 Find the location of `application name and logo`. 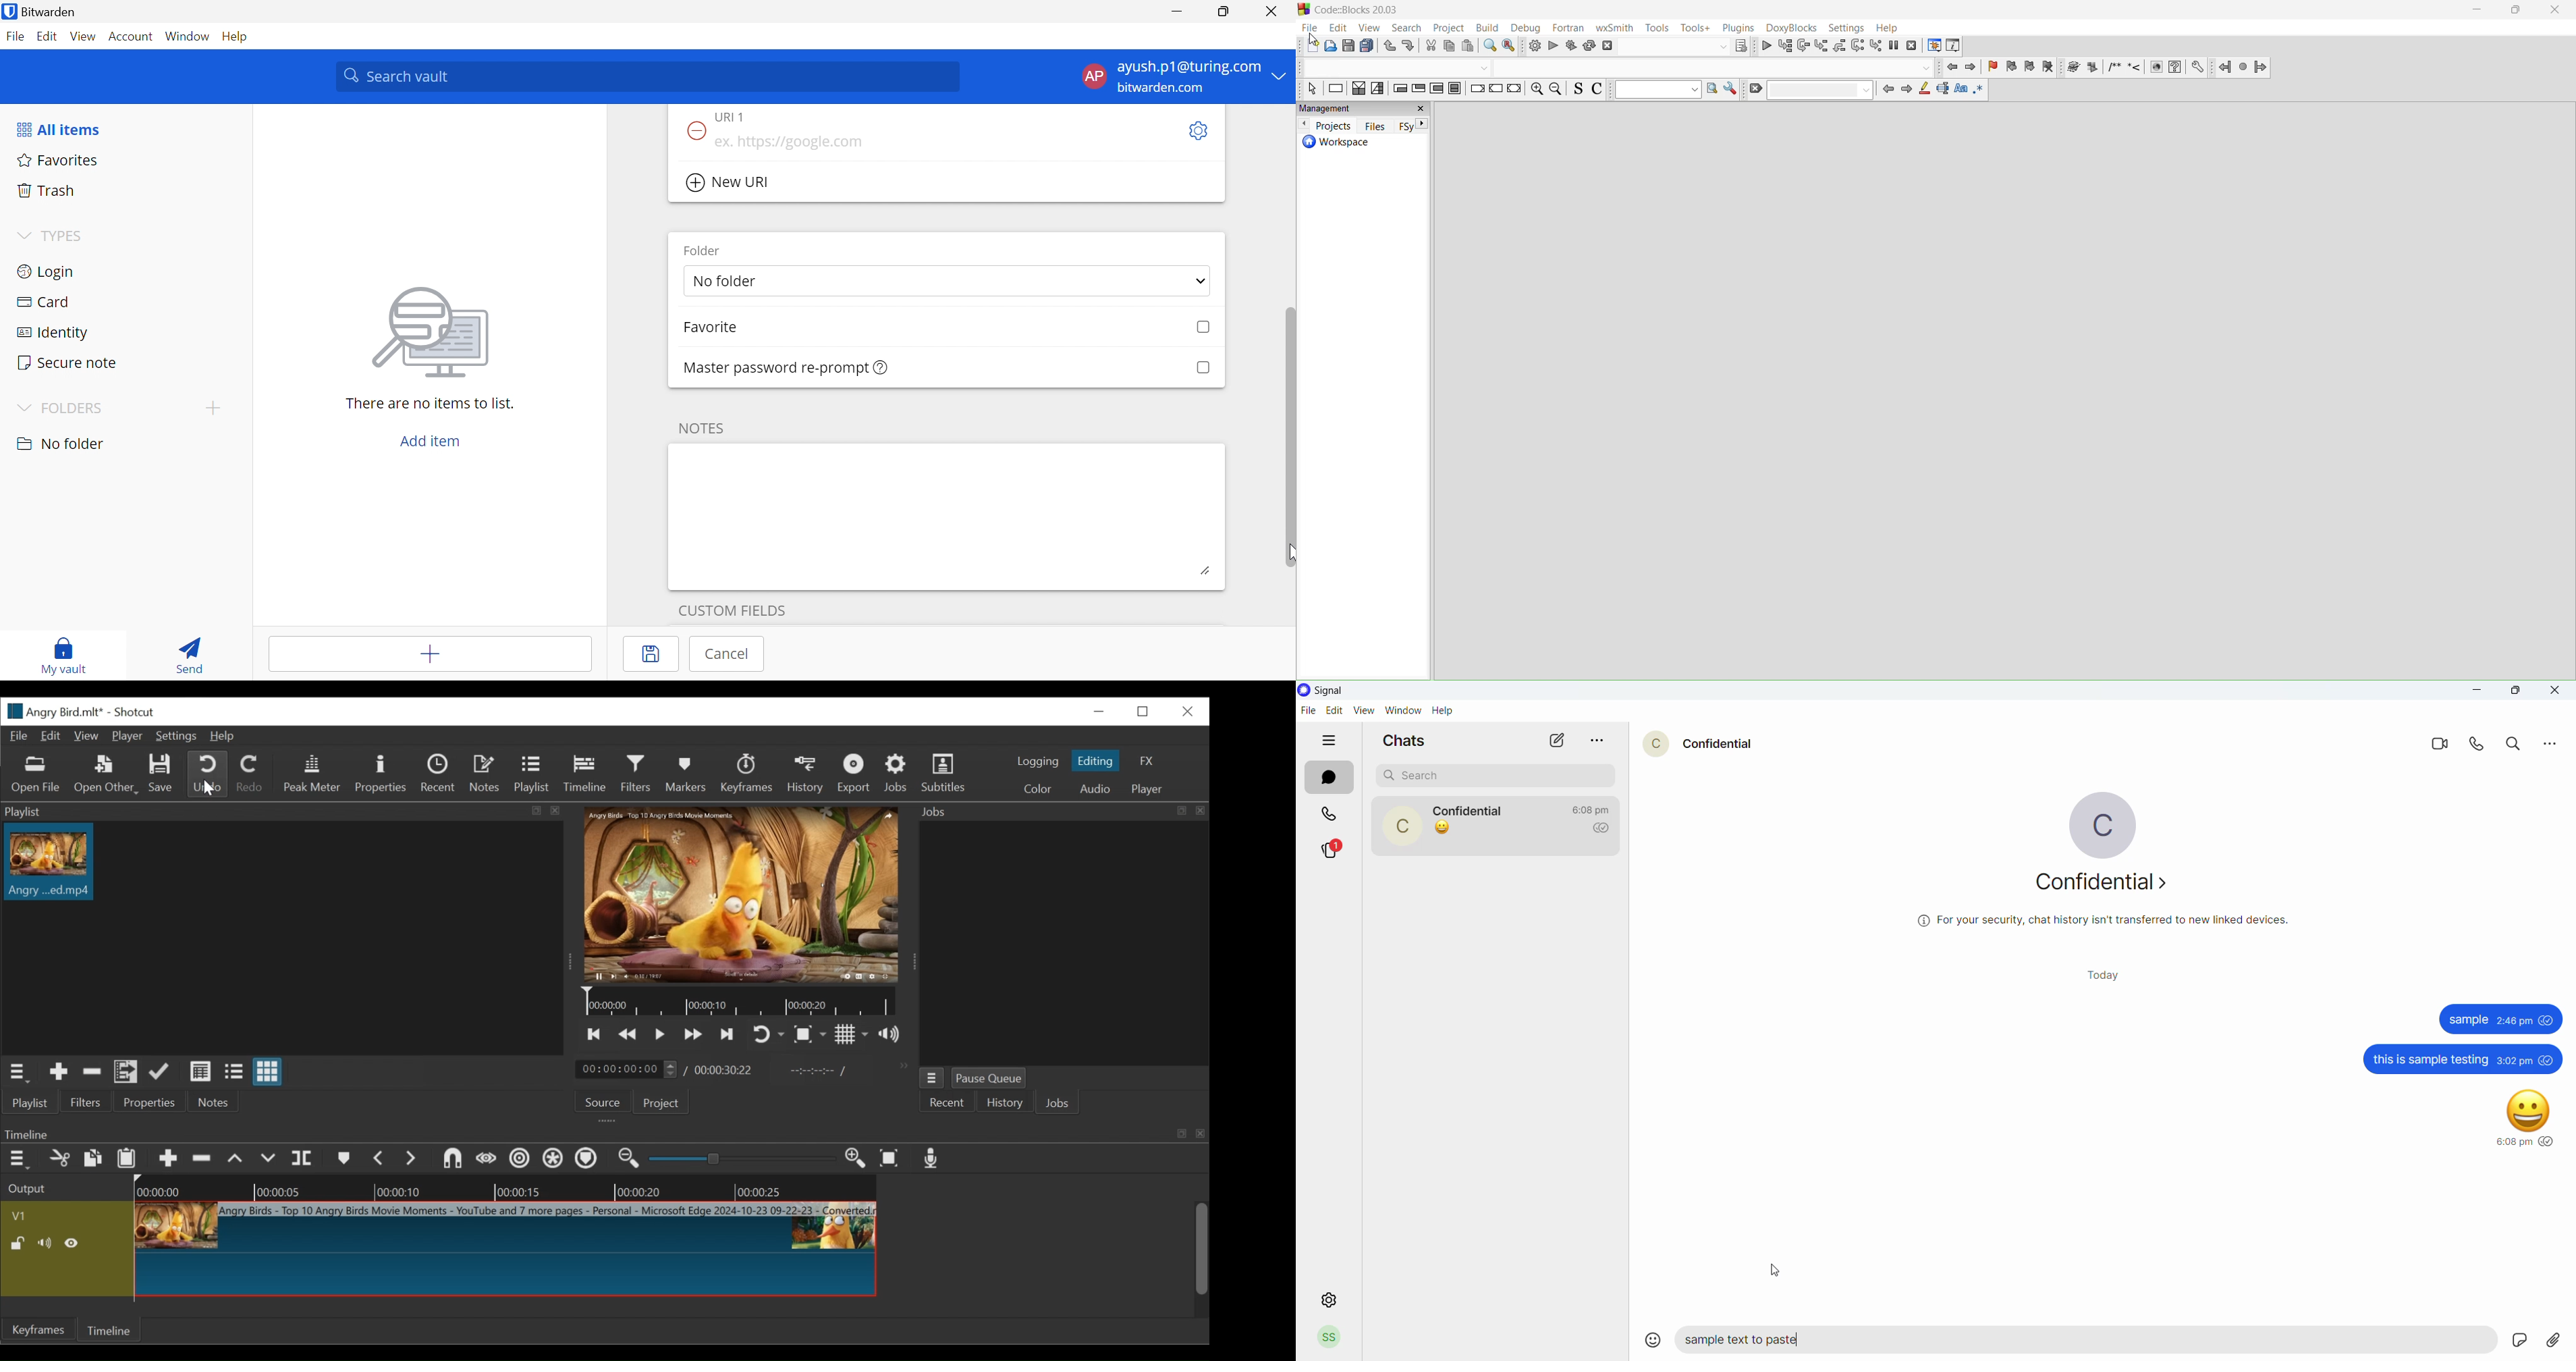

application name and logo is located at coordinates (1335, 691).